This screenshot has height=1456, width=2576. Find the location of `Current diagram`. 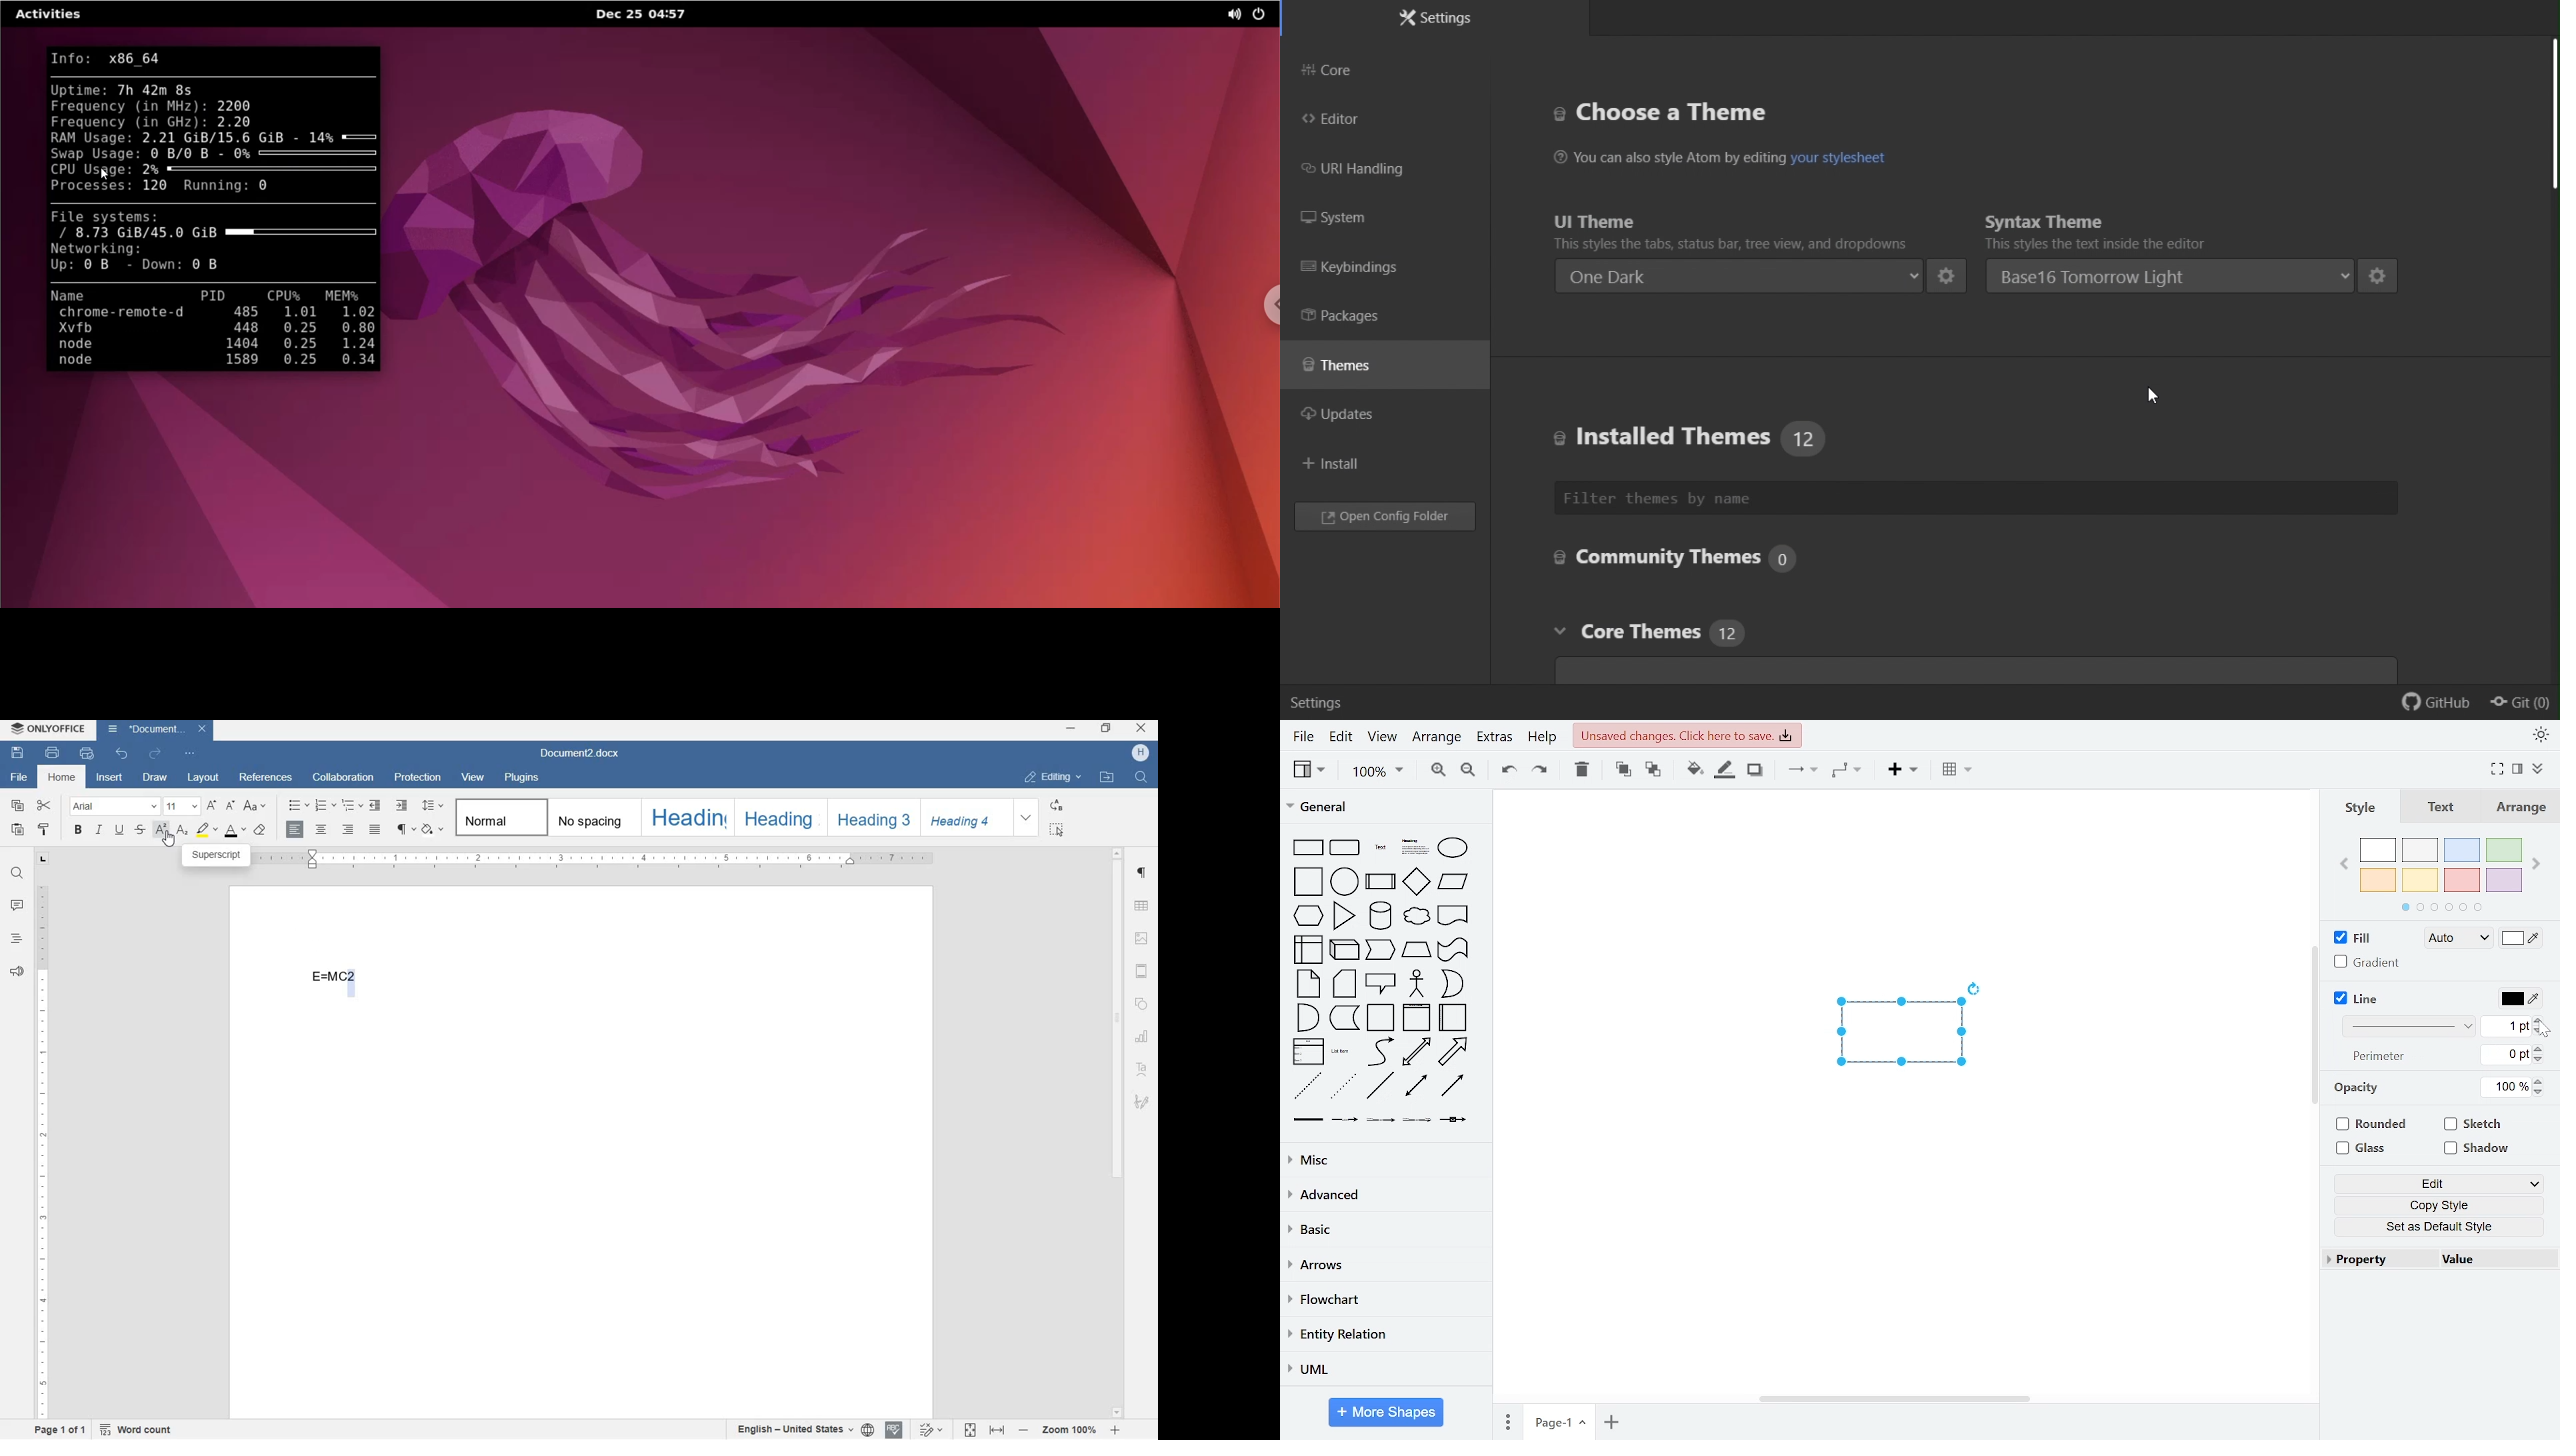

Current diagram is located at coordinates (1910, 1039).